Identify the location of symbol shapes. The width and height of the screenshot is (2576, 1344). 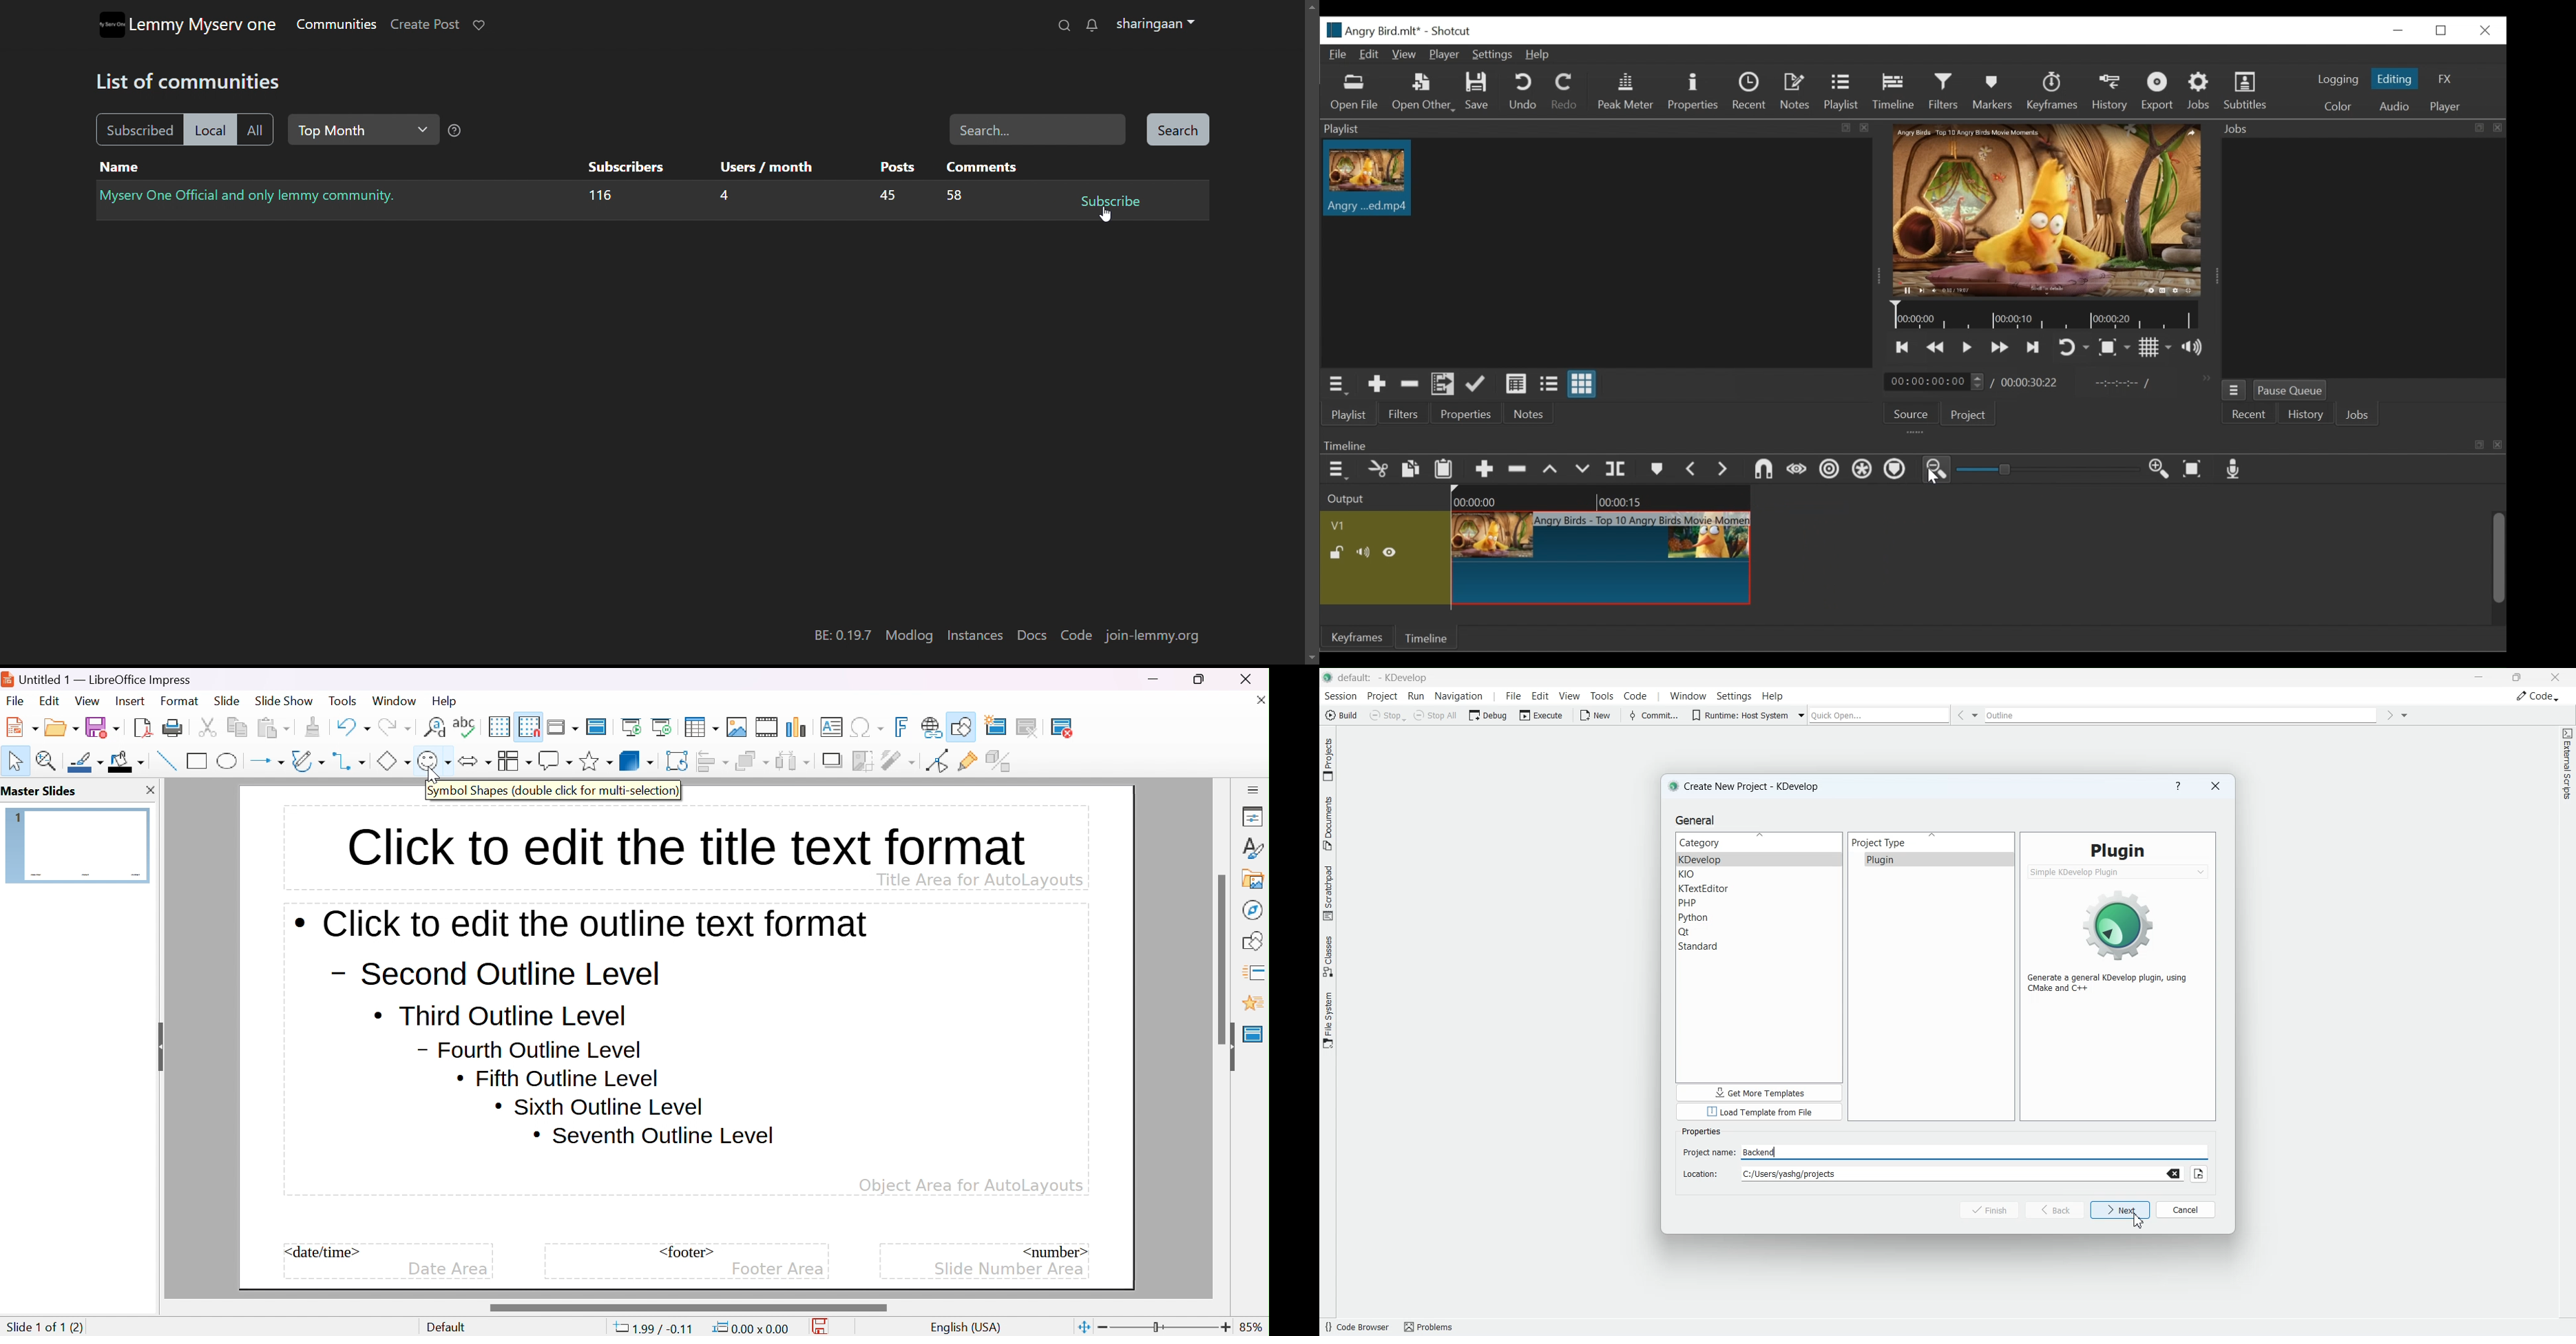
(434, 761).